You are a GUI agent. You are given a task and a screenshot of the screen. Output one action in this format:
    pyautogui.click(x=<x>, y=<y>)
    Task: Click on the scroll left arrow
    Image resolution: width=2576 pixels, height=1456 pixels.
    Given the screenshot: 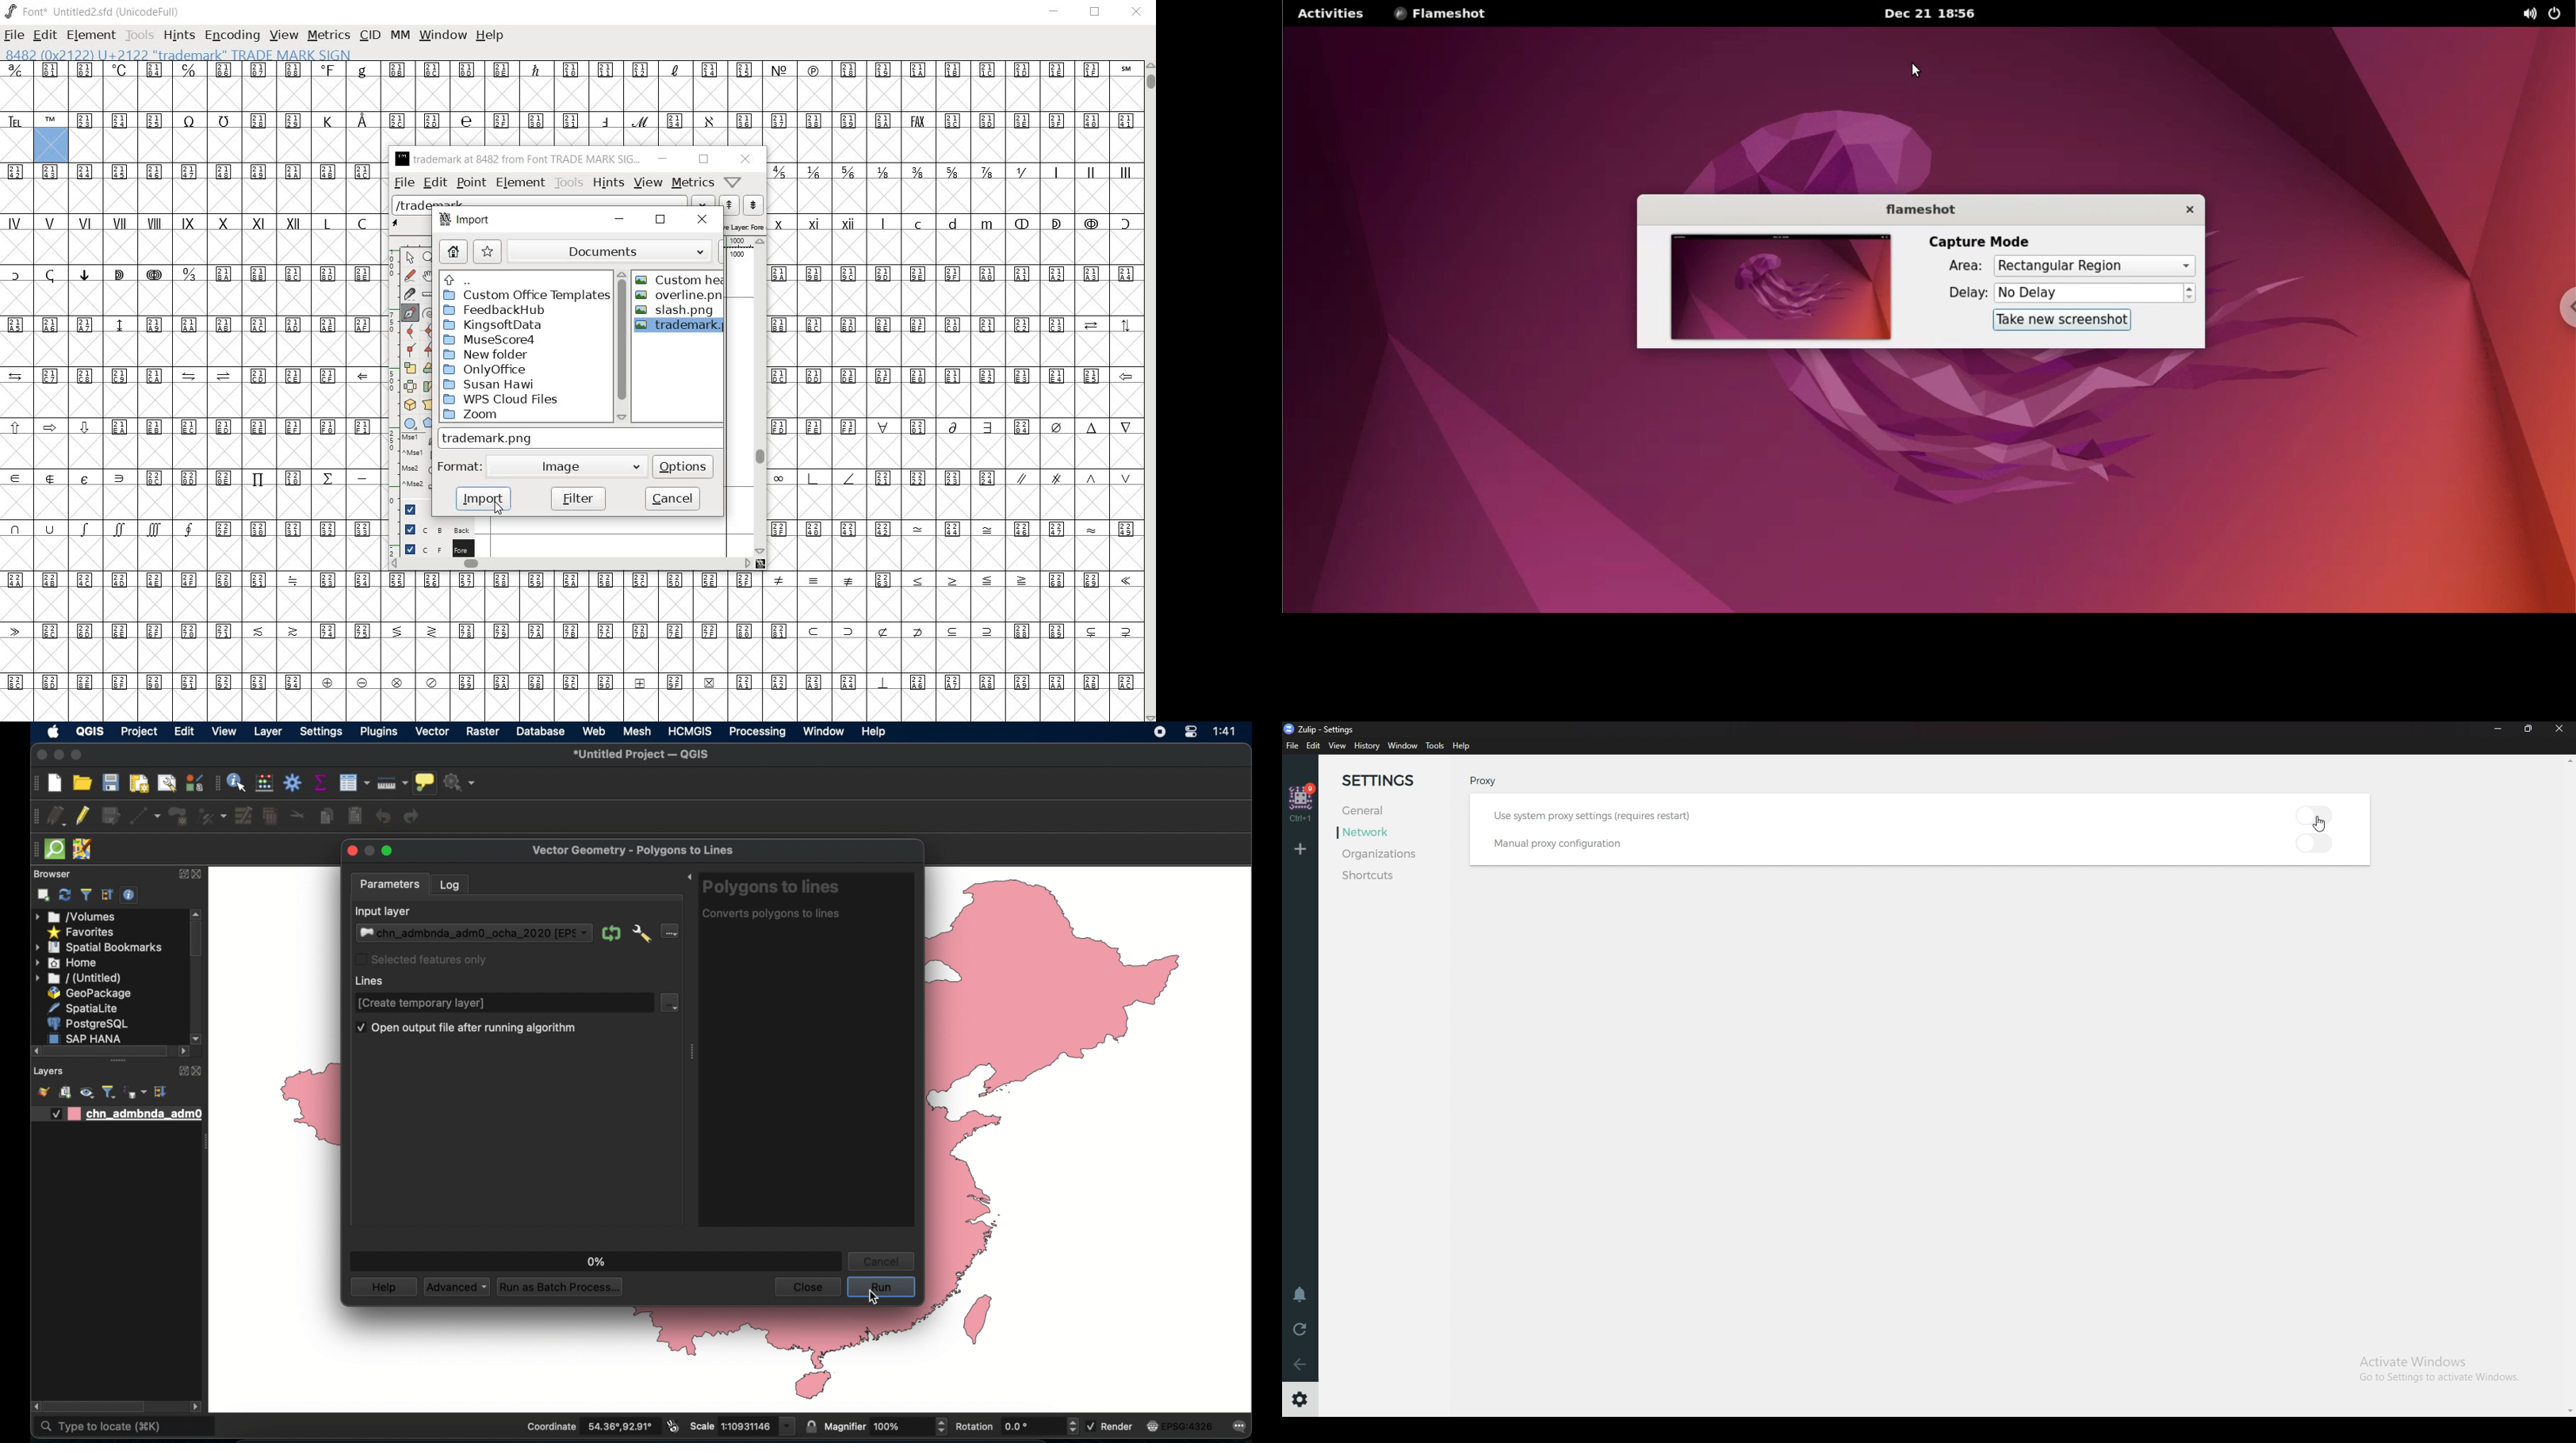 What is the action you would take?
    pyautogui.click(x=32, y=1051)
    